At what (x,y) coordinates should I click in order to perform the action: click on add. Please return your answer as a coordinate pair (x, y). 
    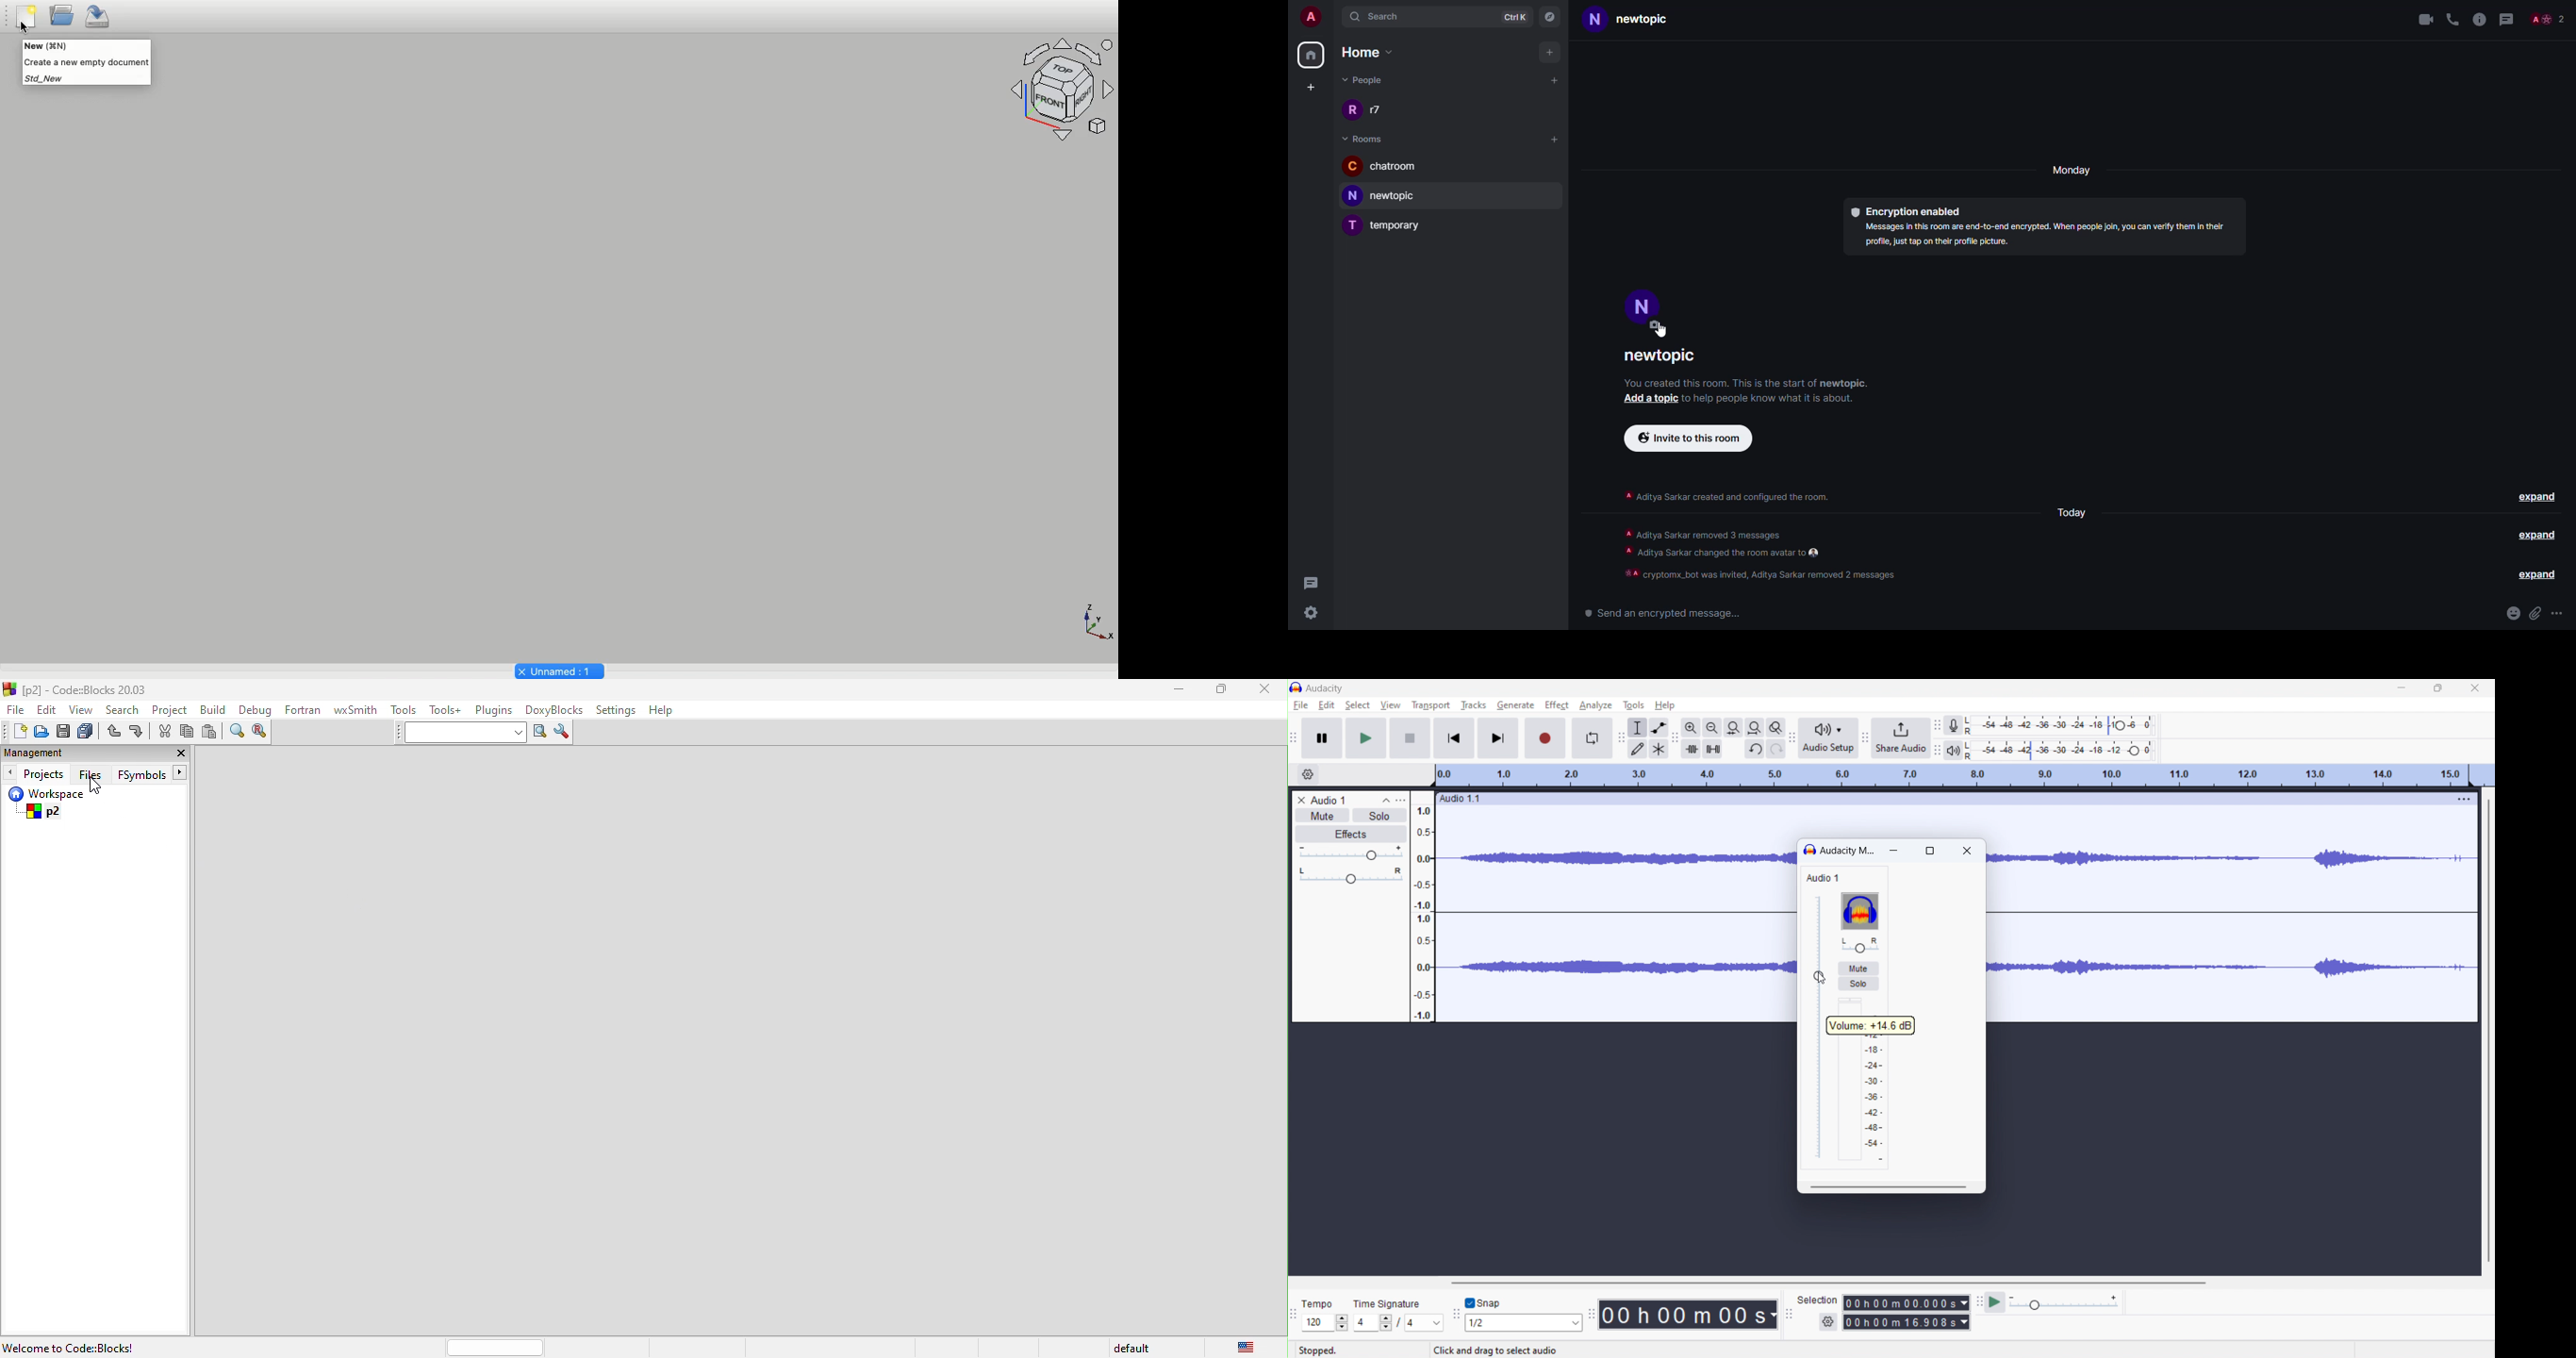
    Looking at the image, I should click on (1554, 81).